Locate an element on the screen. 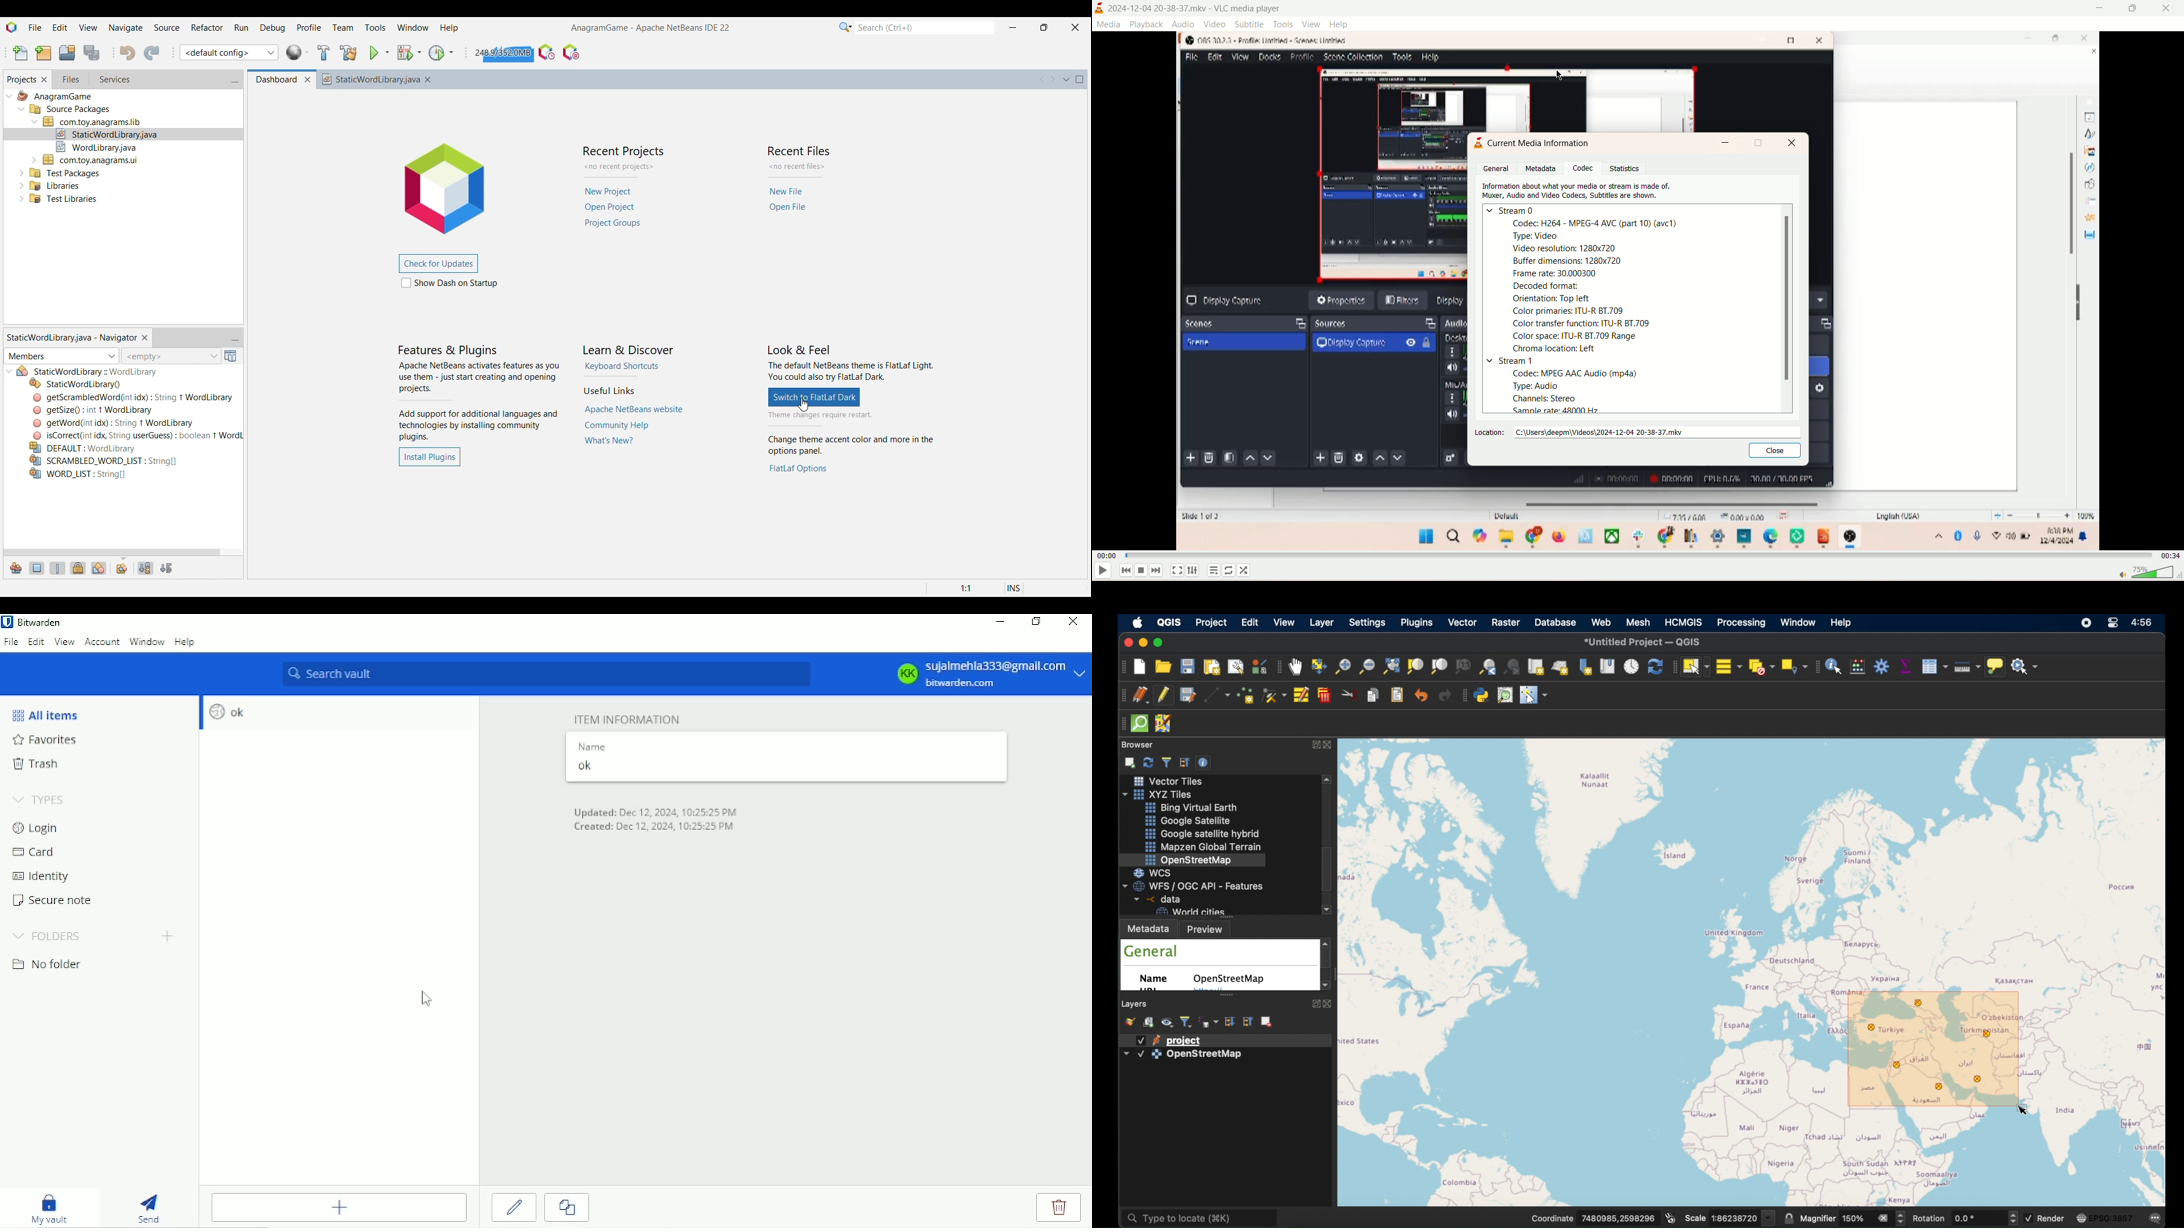  view is located at coordinates (1311, 24).